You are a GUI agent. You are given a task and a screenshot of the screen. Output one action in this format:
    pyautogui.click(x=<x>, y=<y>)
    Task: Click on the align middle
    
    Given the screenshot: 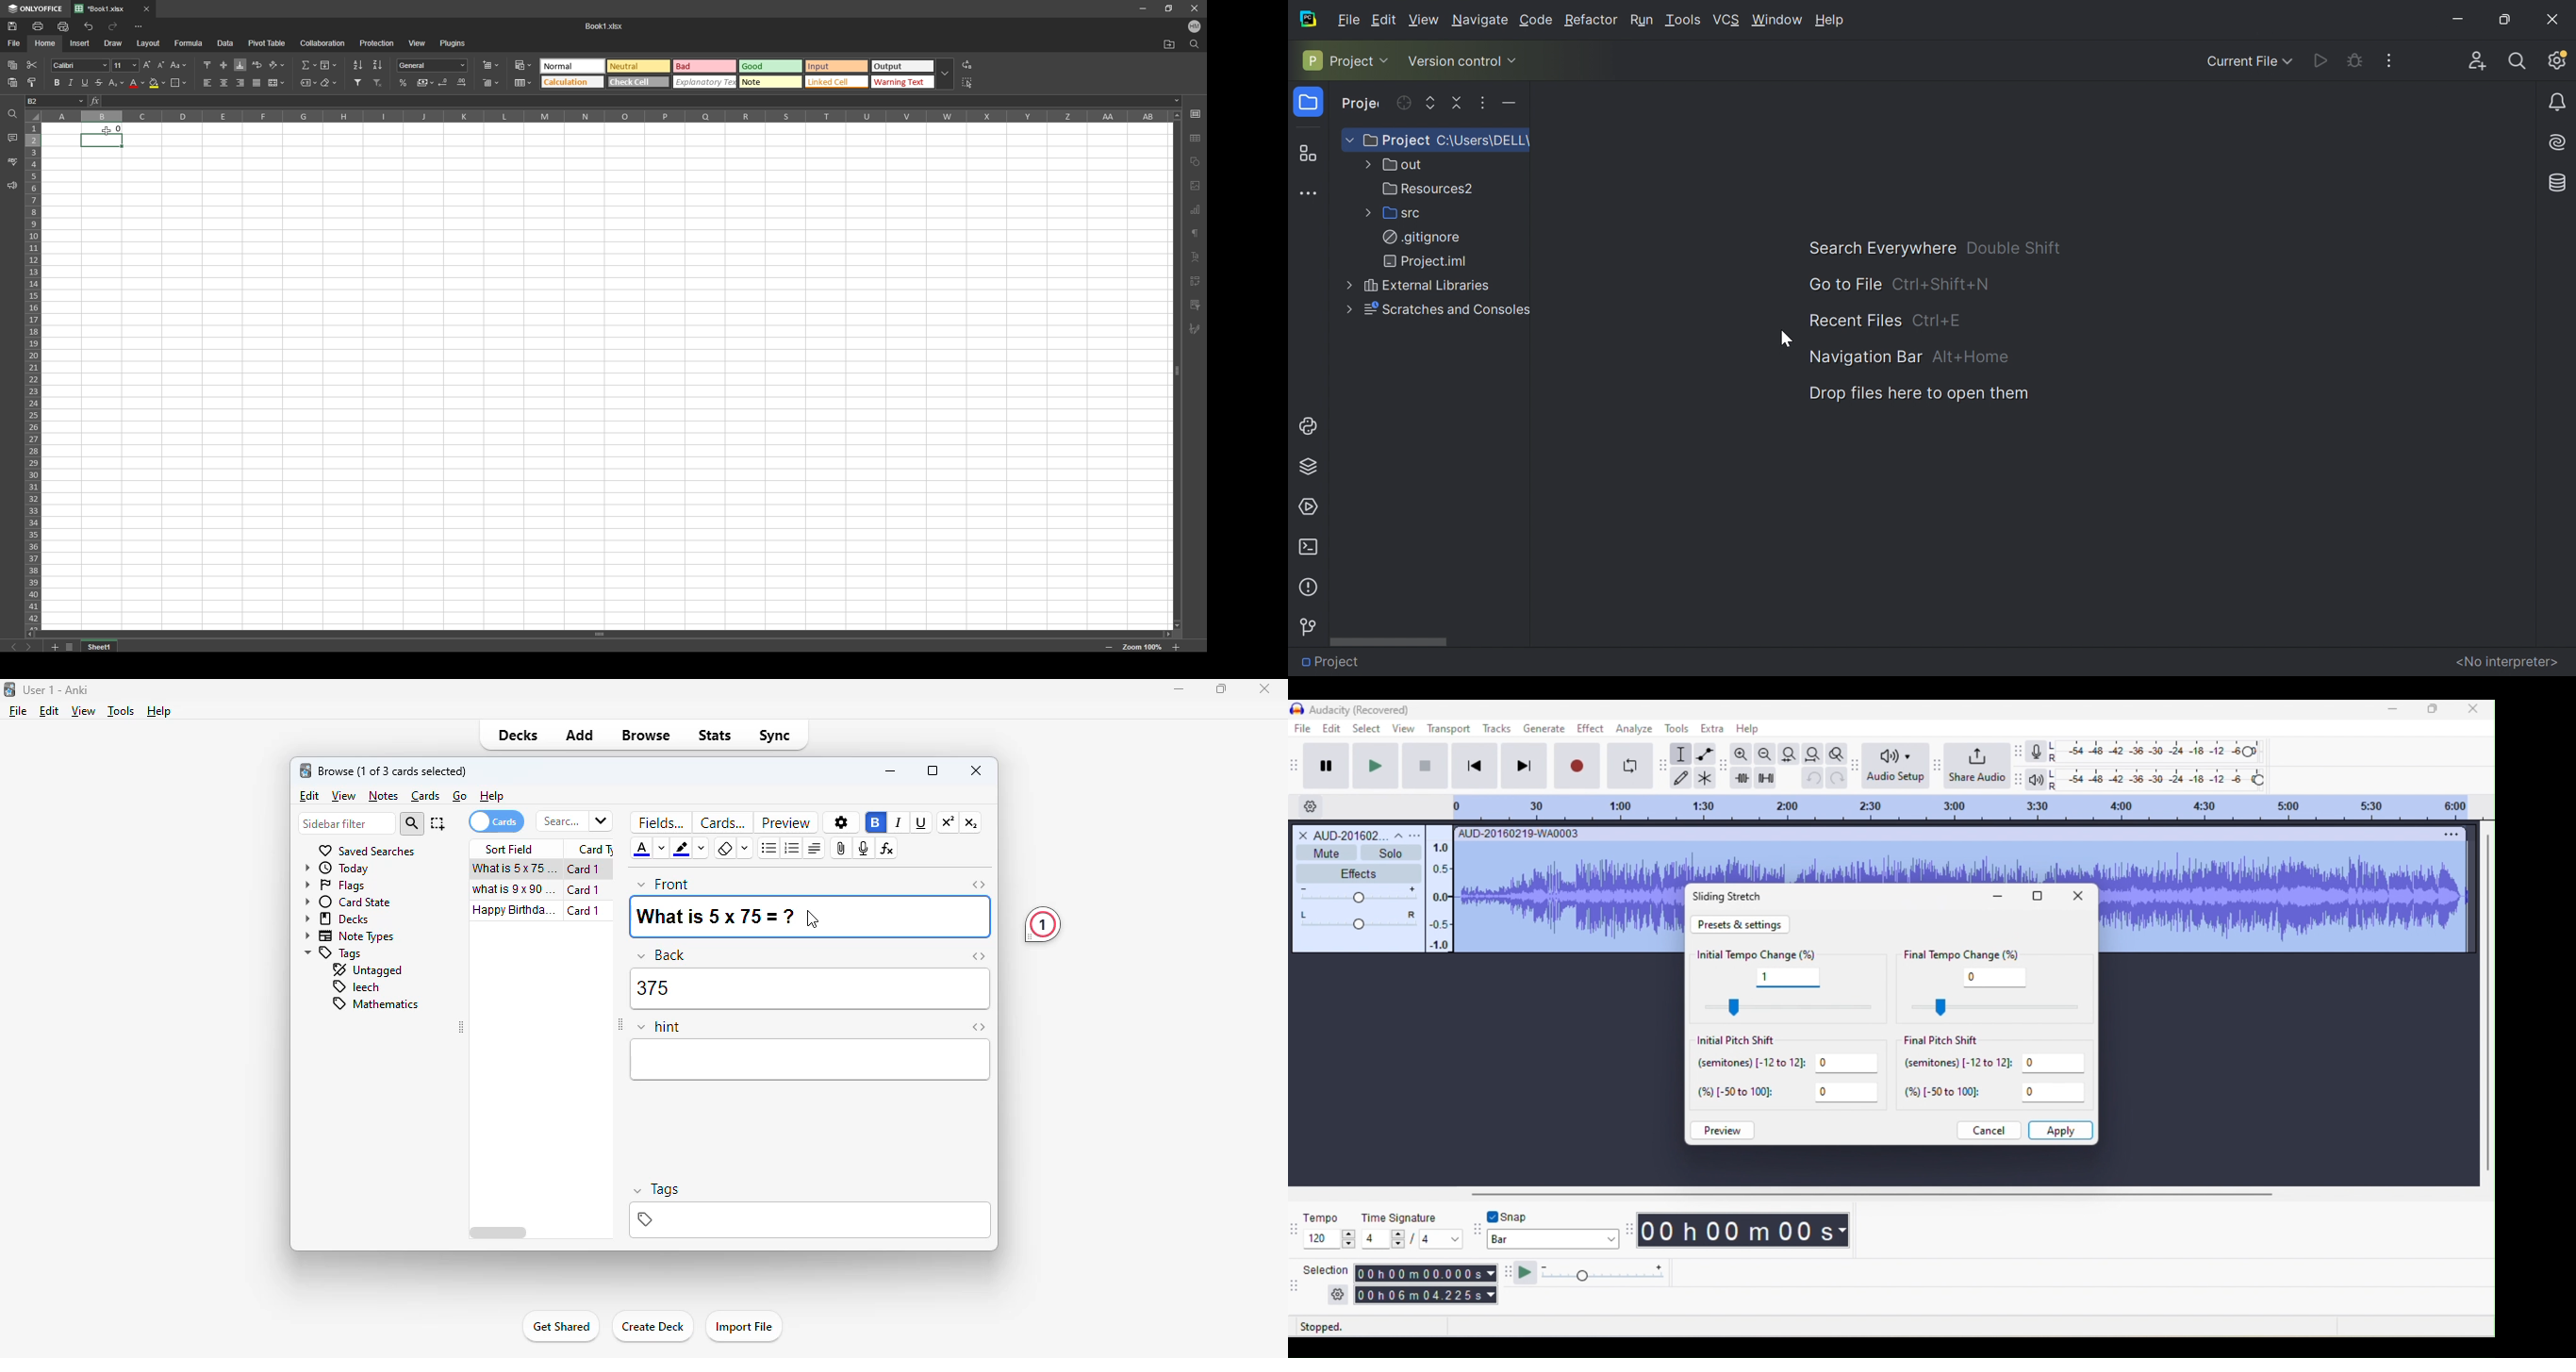 What is the action you would take?
    pyautogui.click(x=224, y=64)
    